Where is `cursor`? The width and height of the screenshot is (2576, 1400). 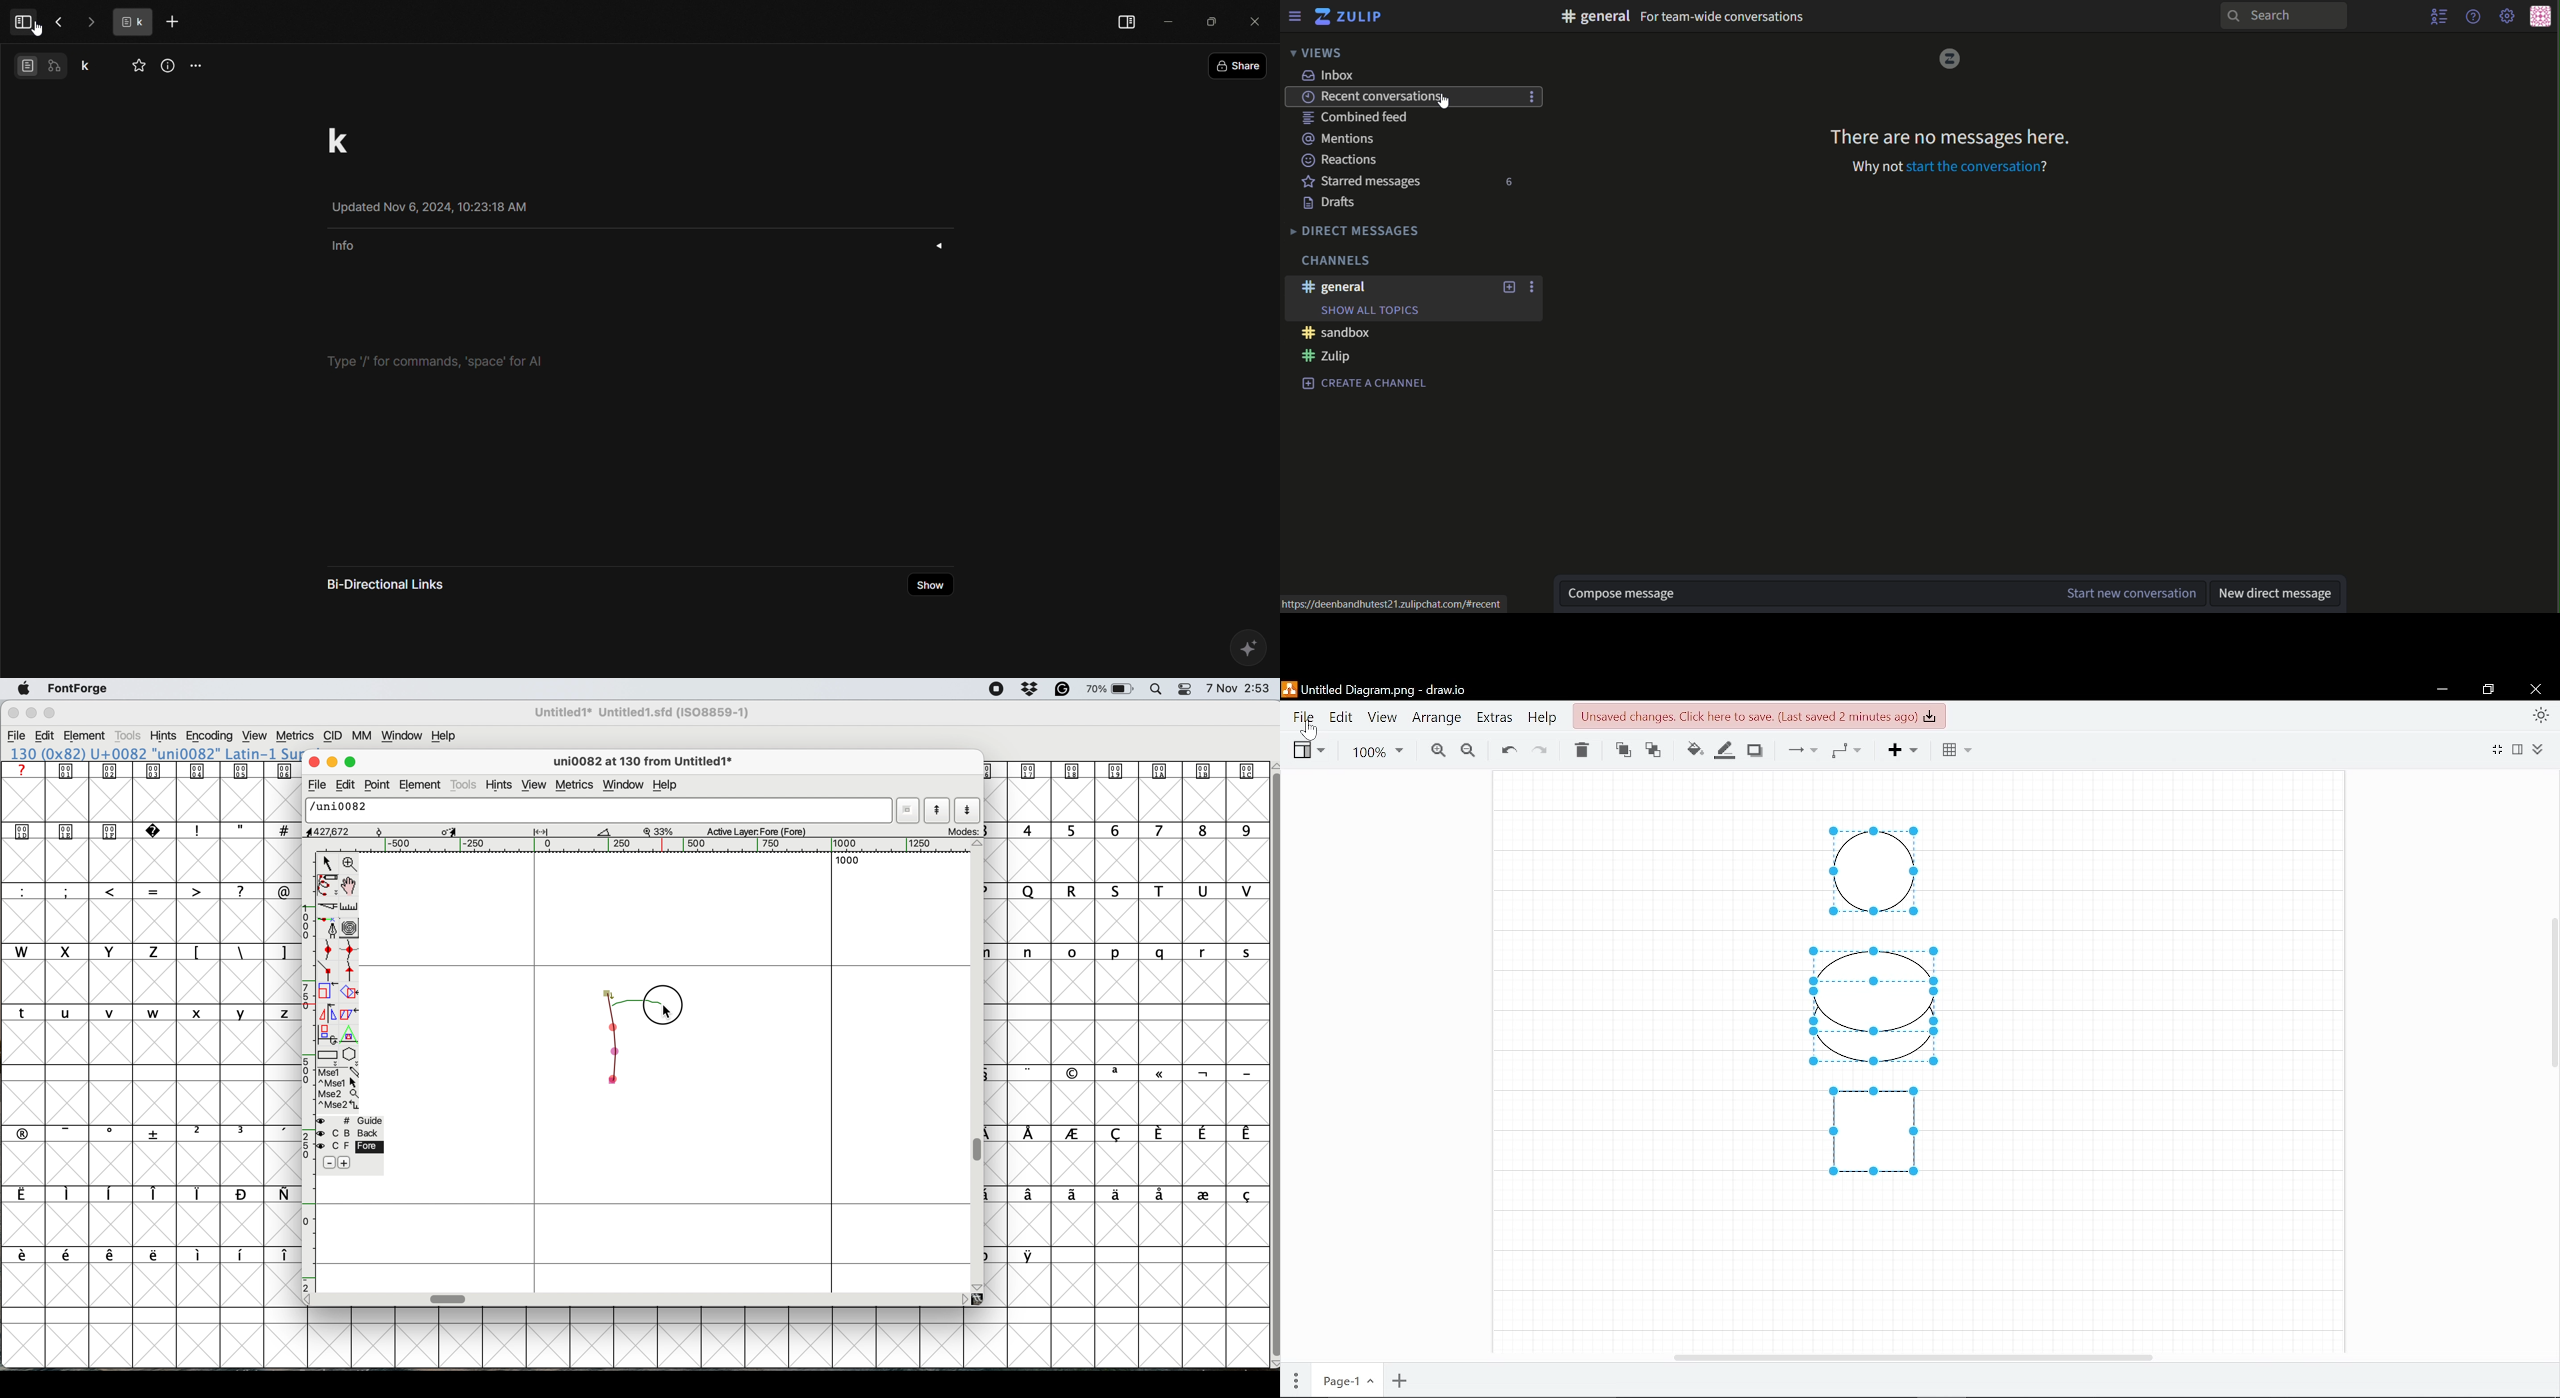 cursor is located at coordinates (39, 31).